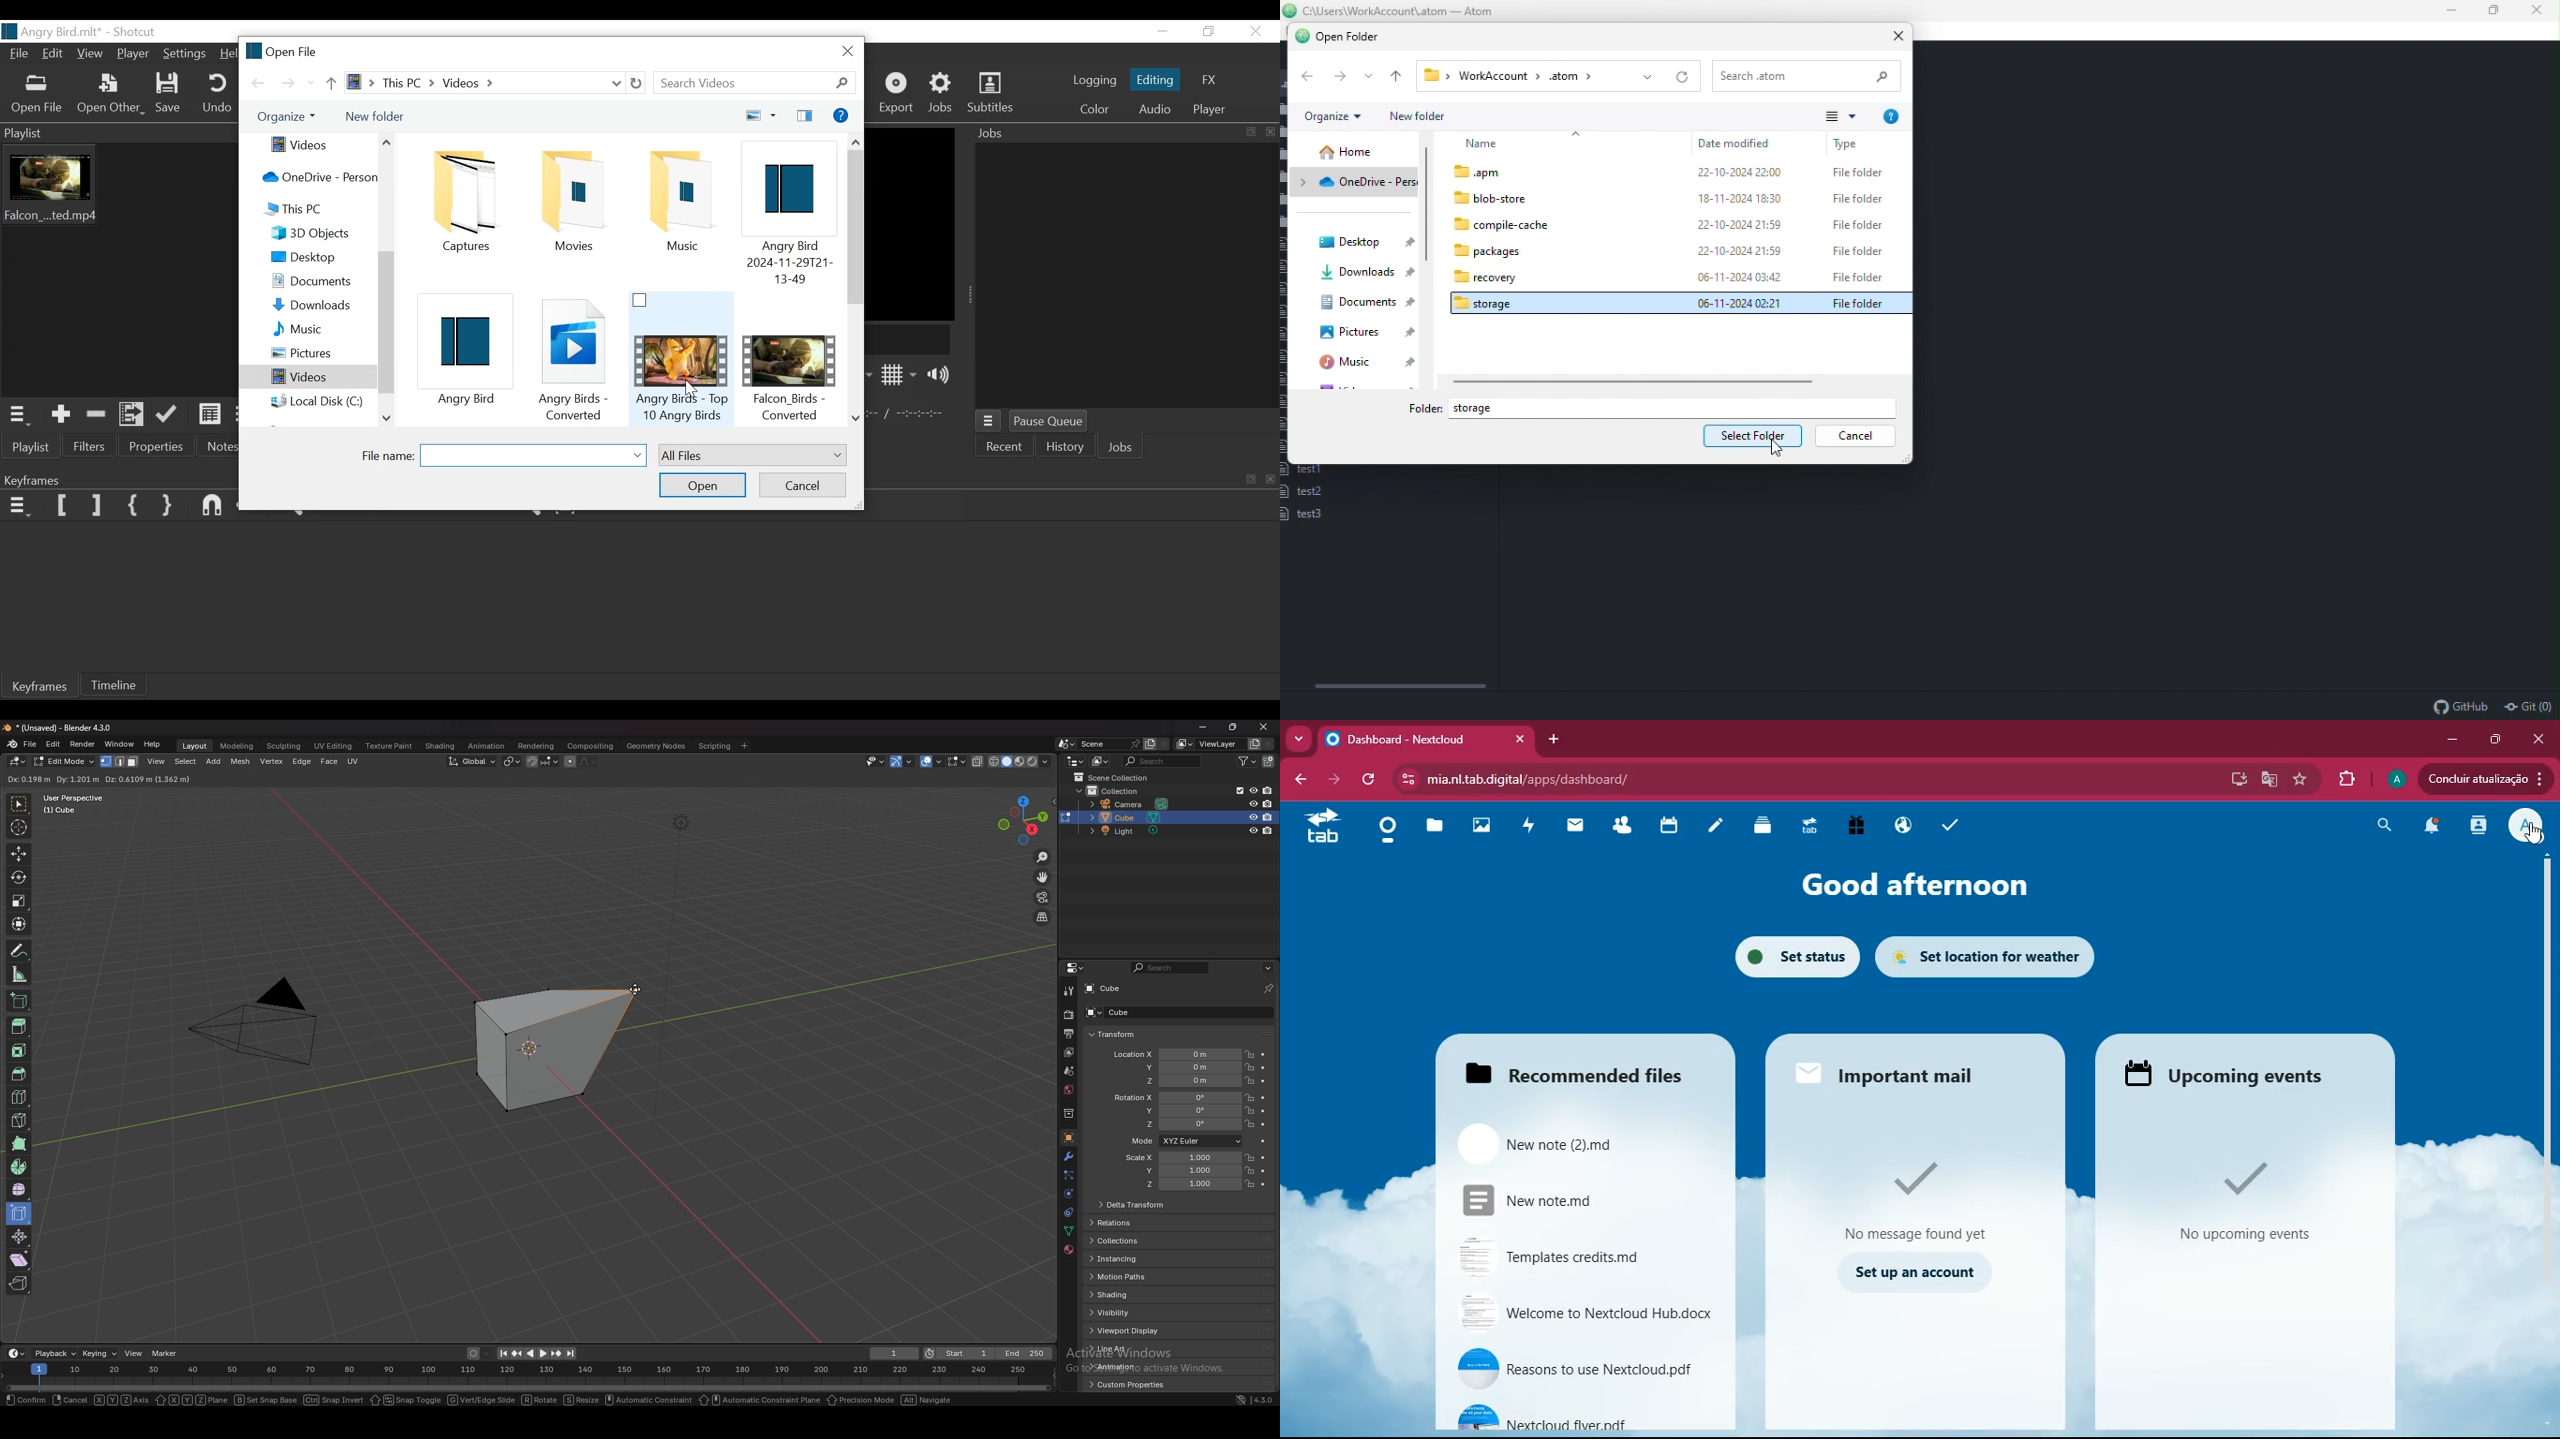  Describe the element at coordinates (1249, 1111) in the screenshot. I see `lock` at that location.